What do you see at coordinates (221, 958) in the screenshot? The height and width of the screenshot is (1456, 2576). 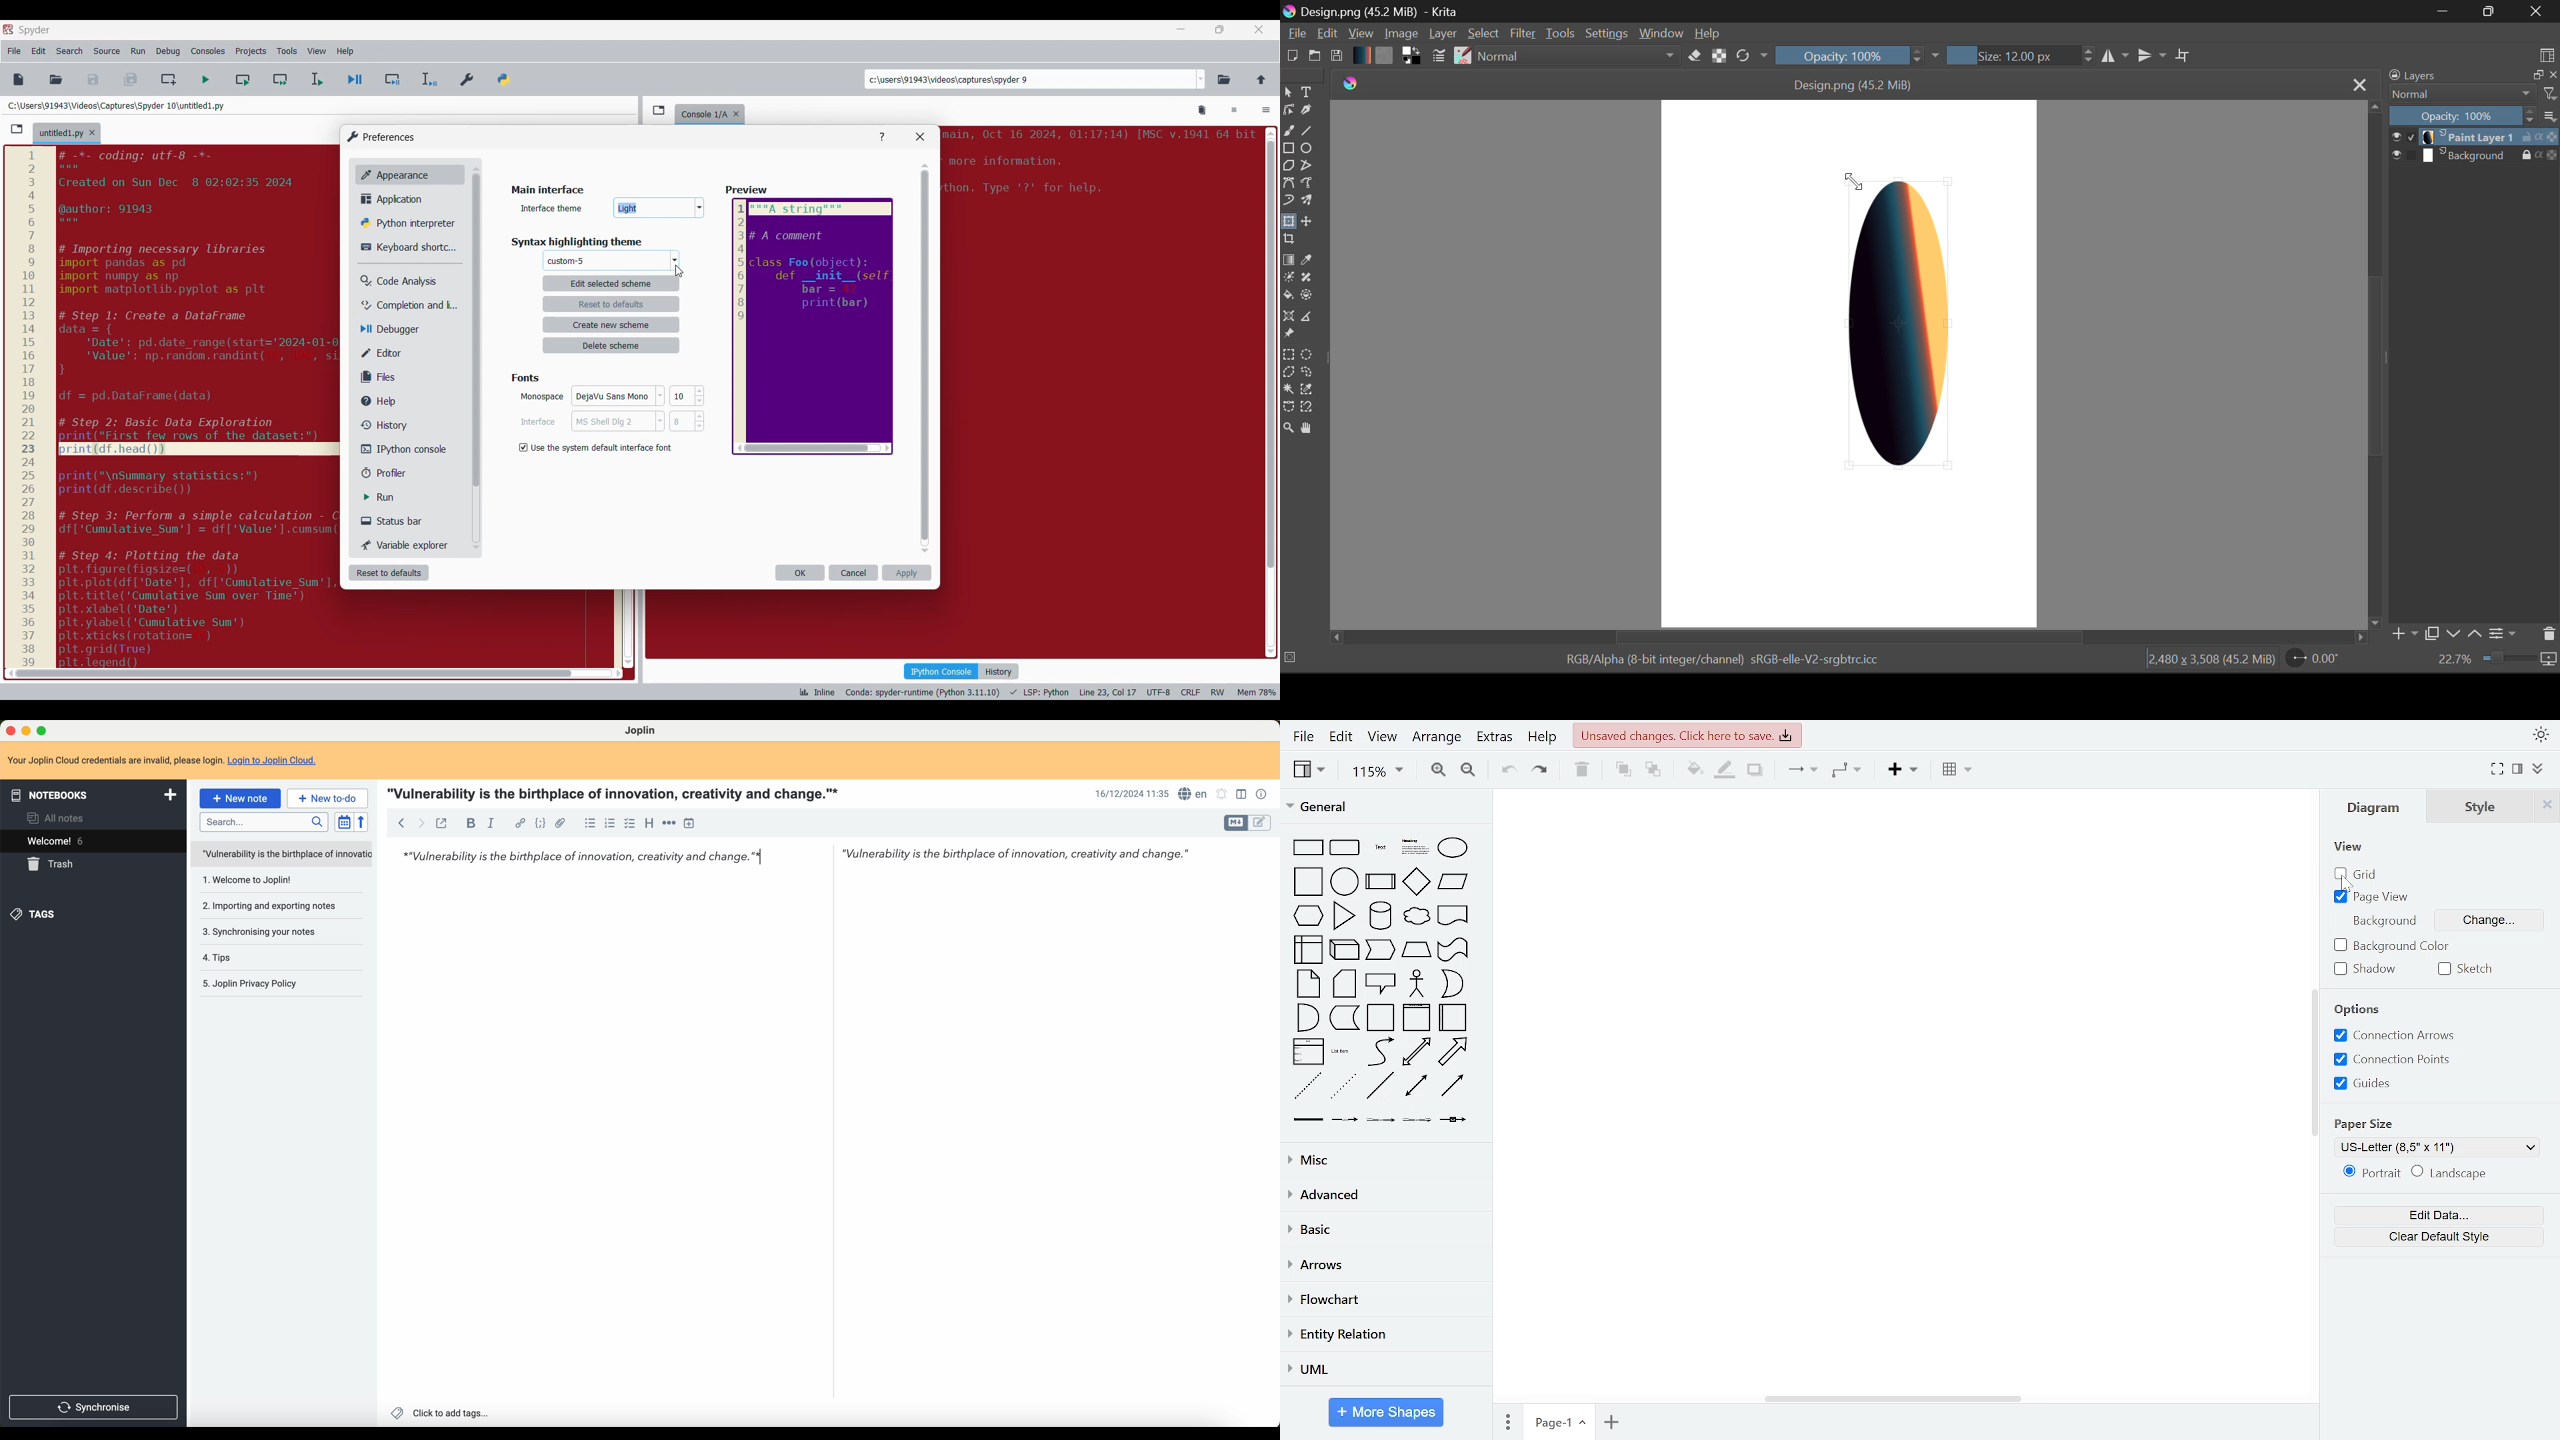 I see `4.tips` at bounding box center [221, 958].